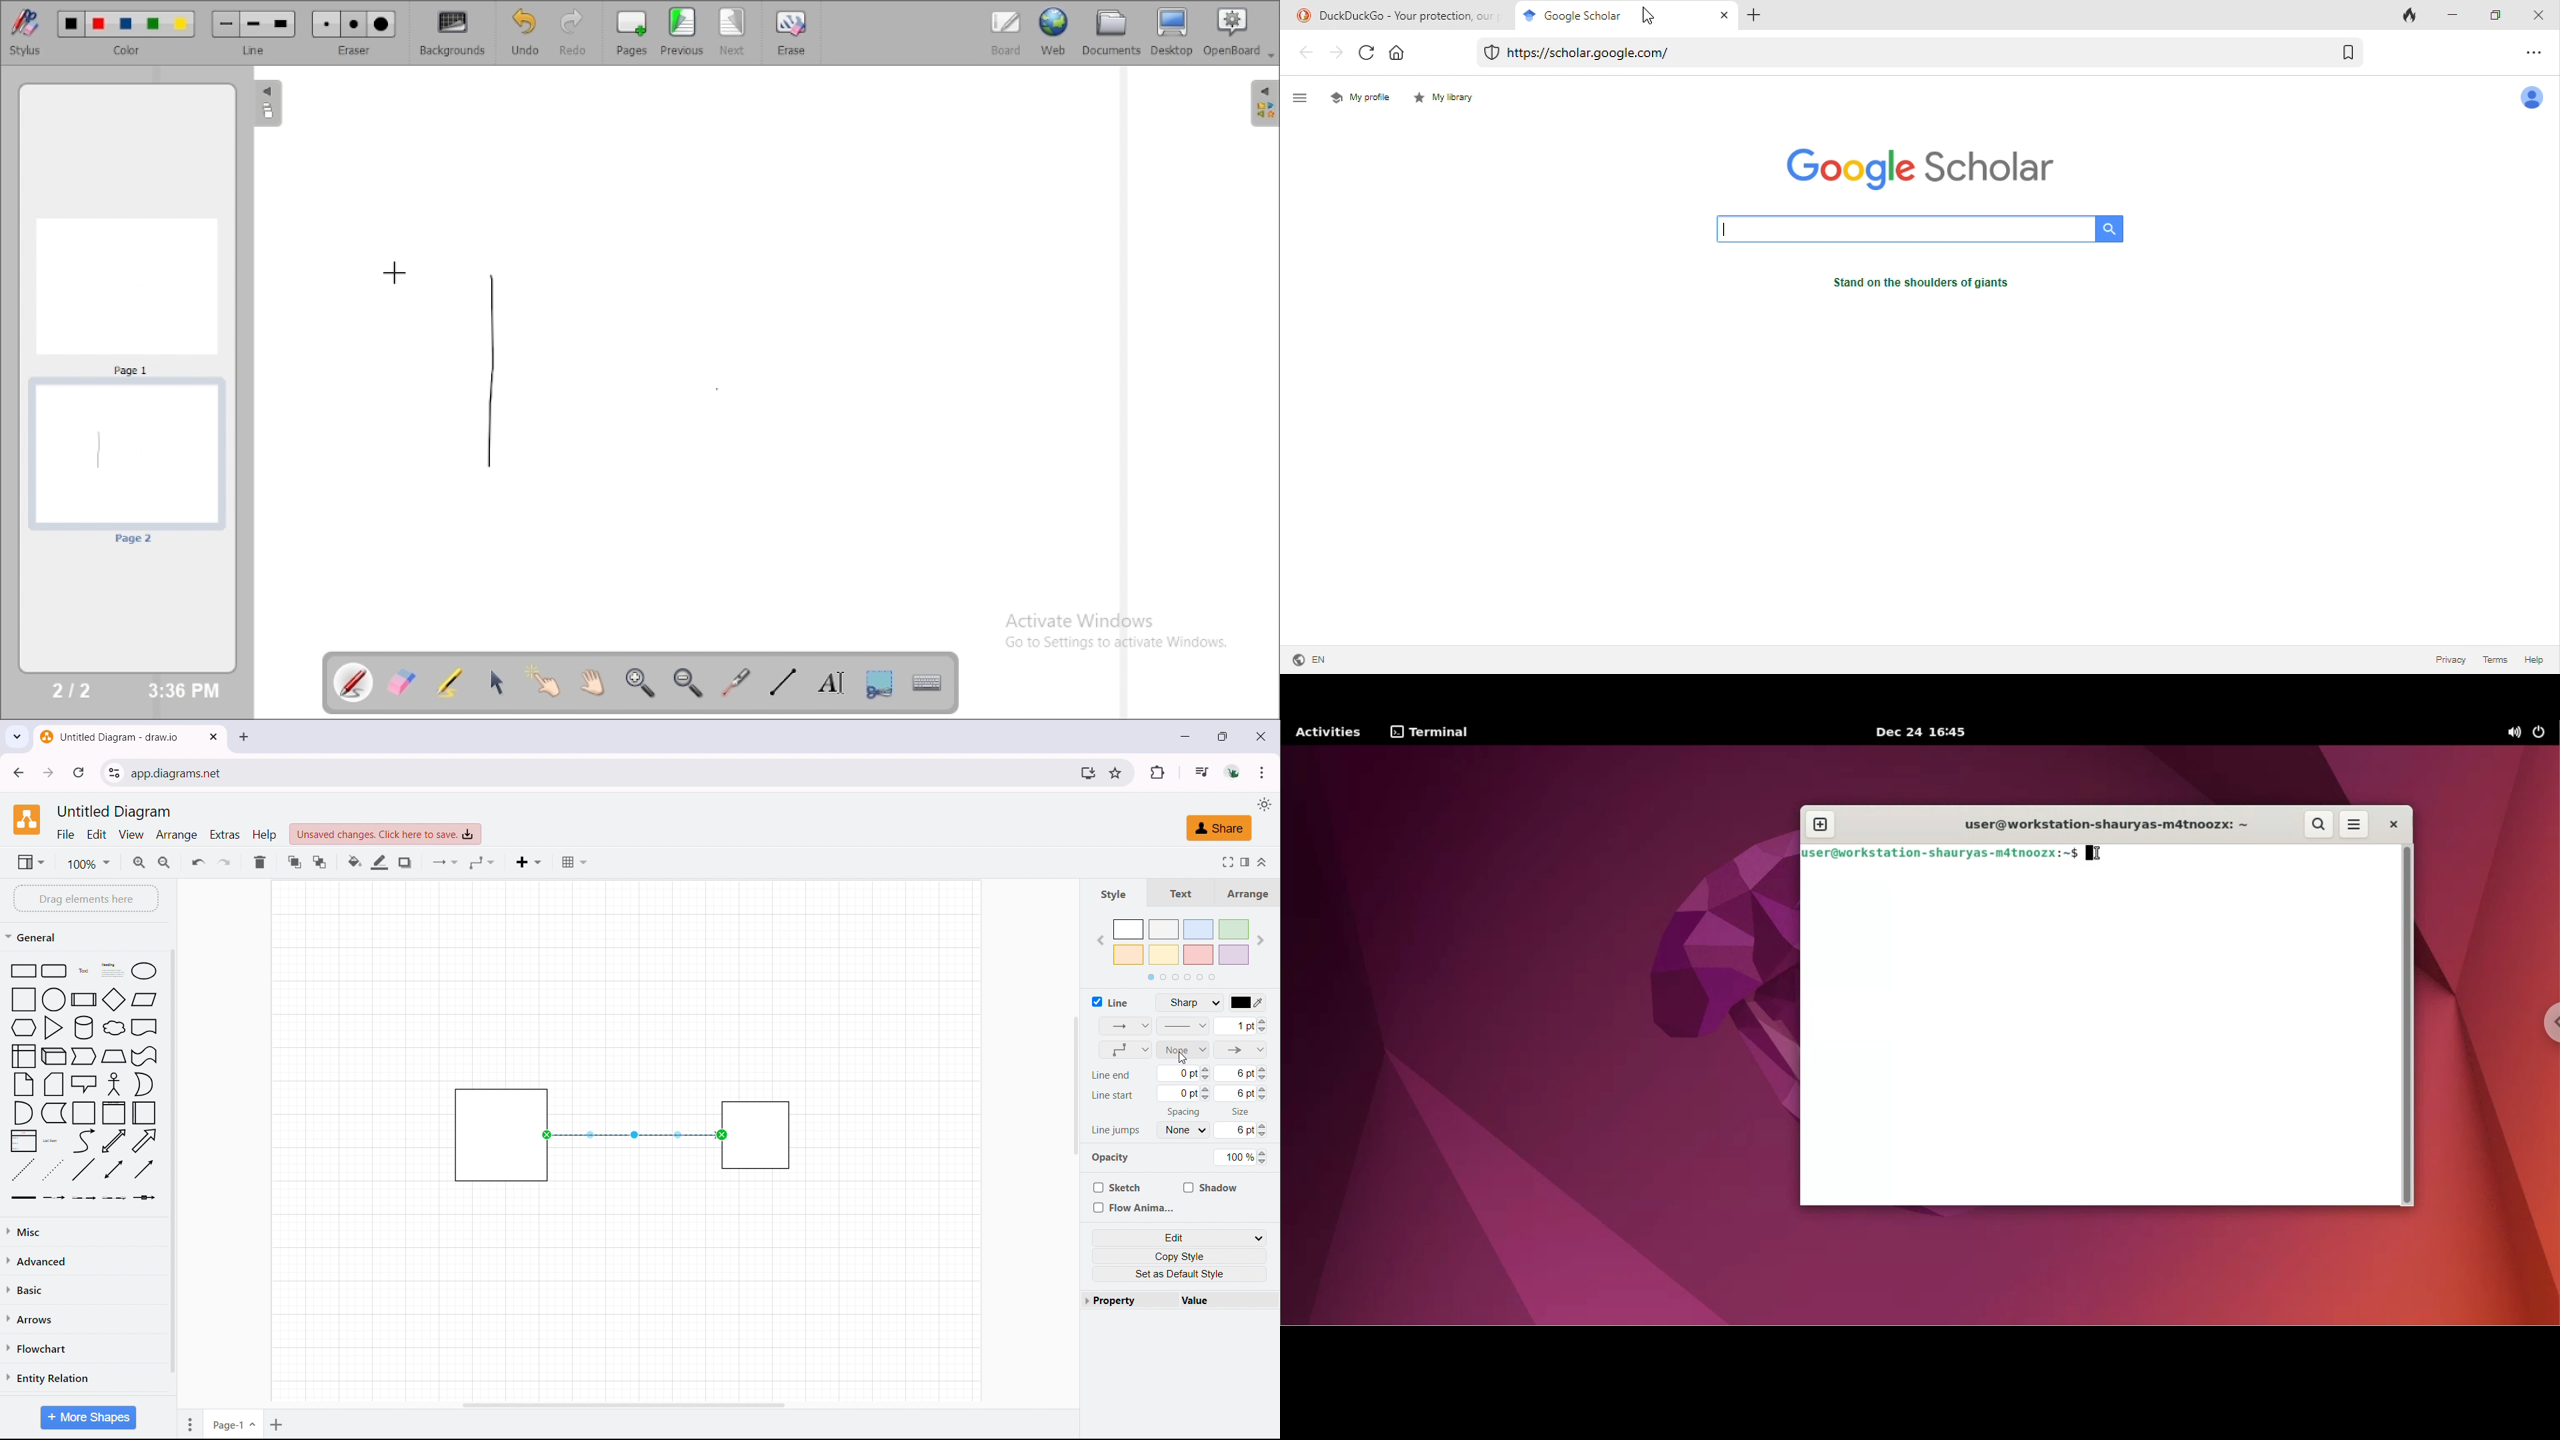 This screenshot has height=1456, width=2576. What do you see at coordinates (1914, 167) in the screenshot?
I see `google scholar logo` at bounding box center [1914, 167].